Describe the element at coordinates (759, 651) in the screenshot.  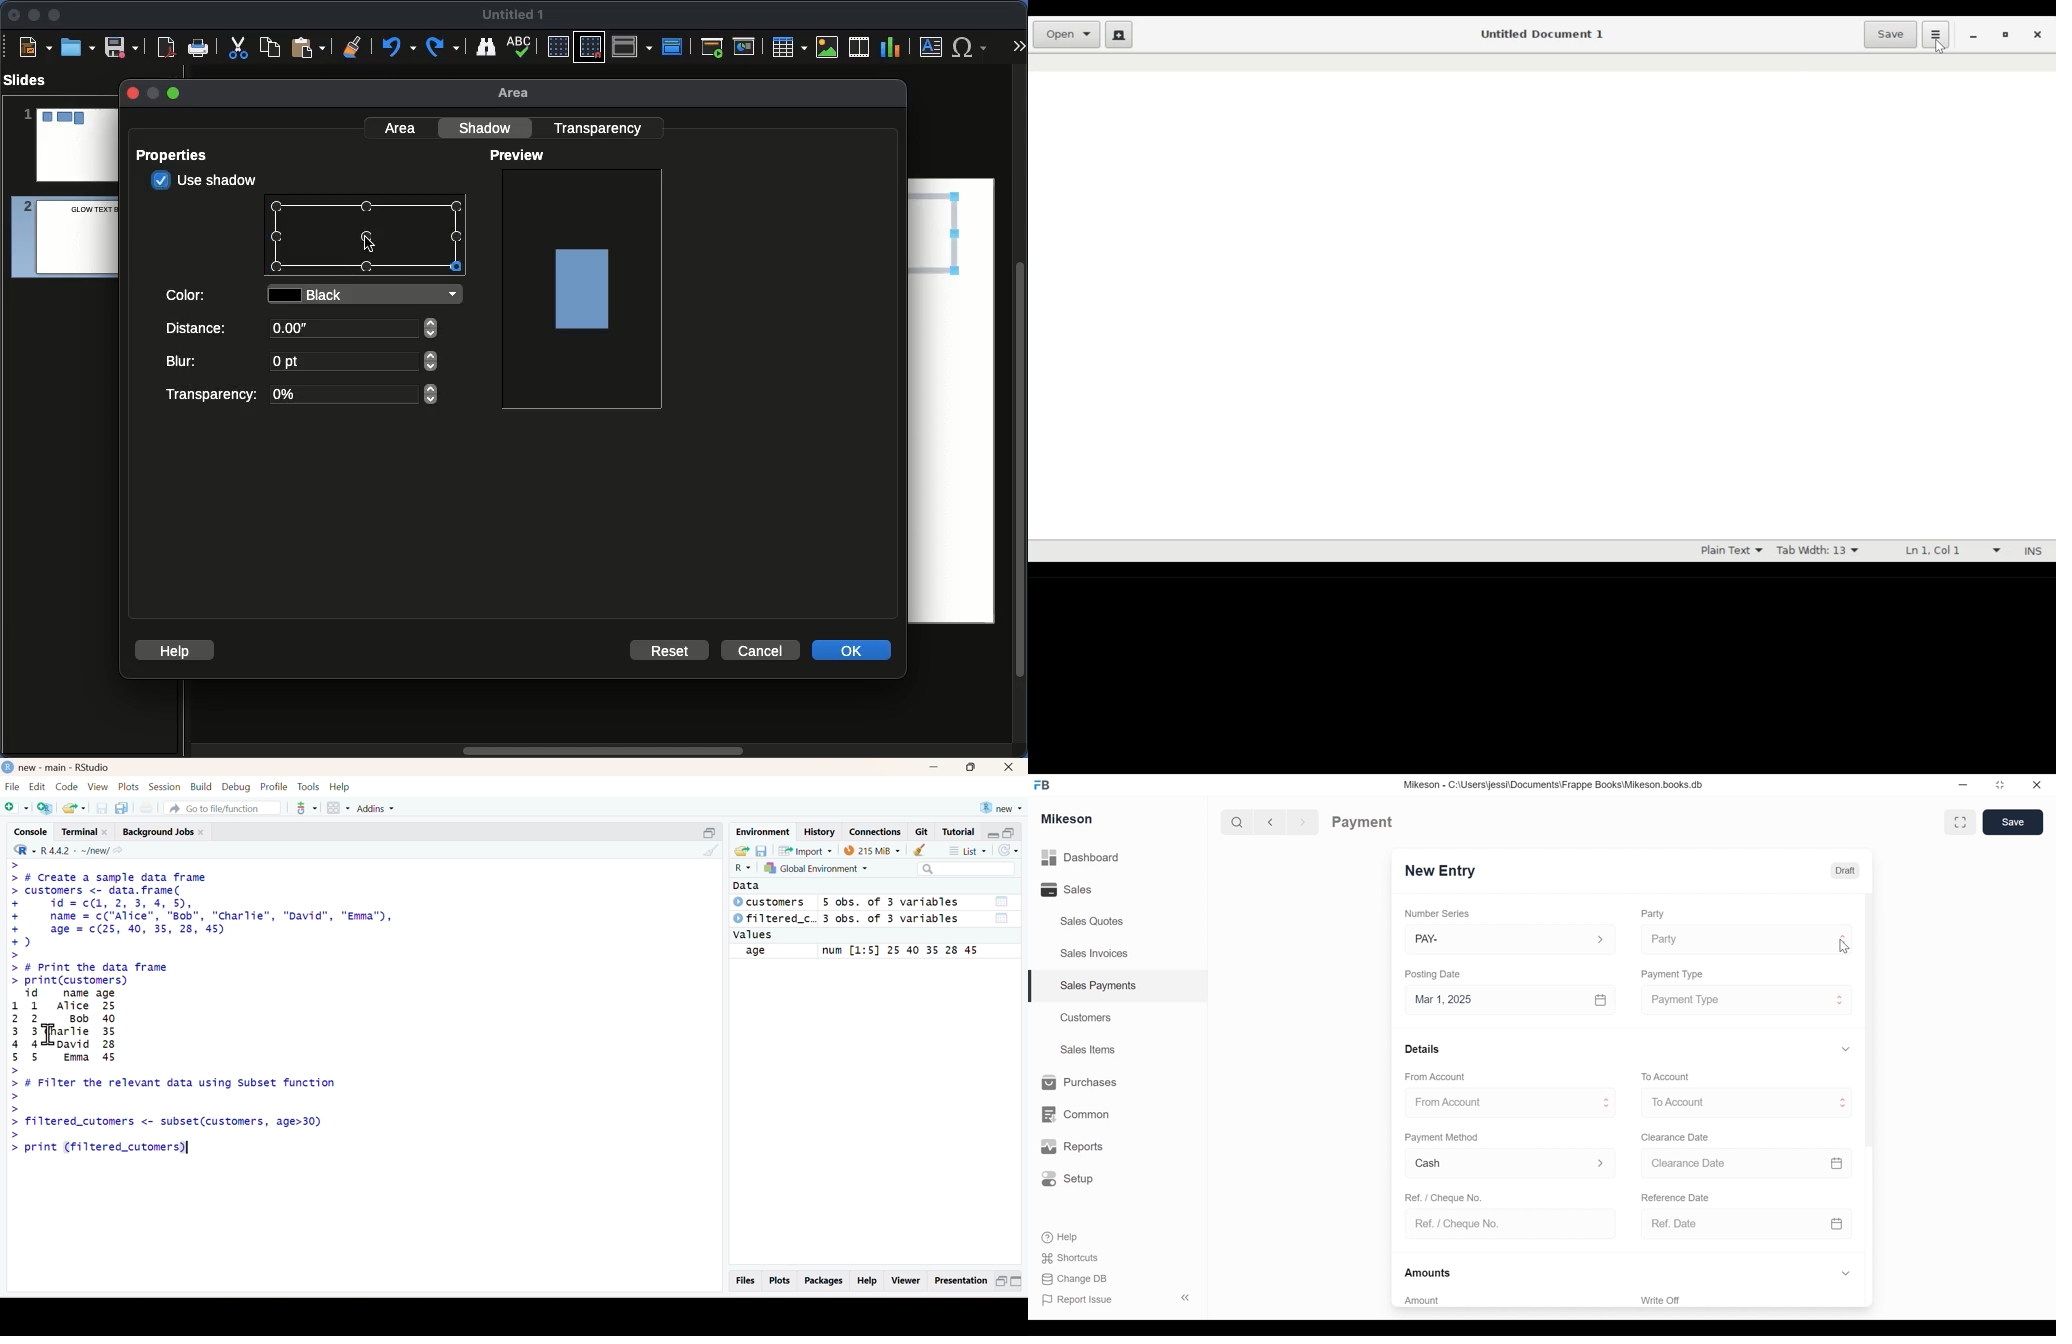
I see `Cancel` at that location.